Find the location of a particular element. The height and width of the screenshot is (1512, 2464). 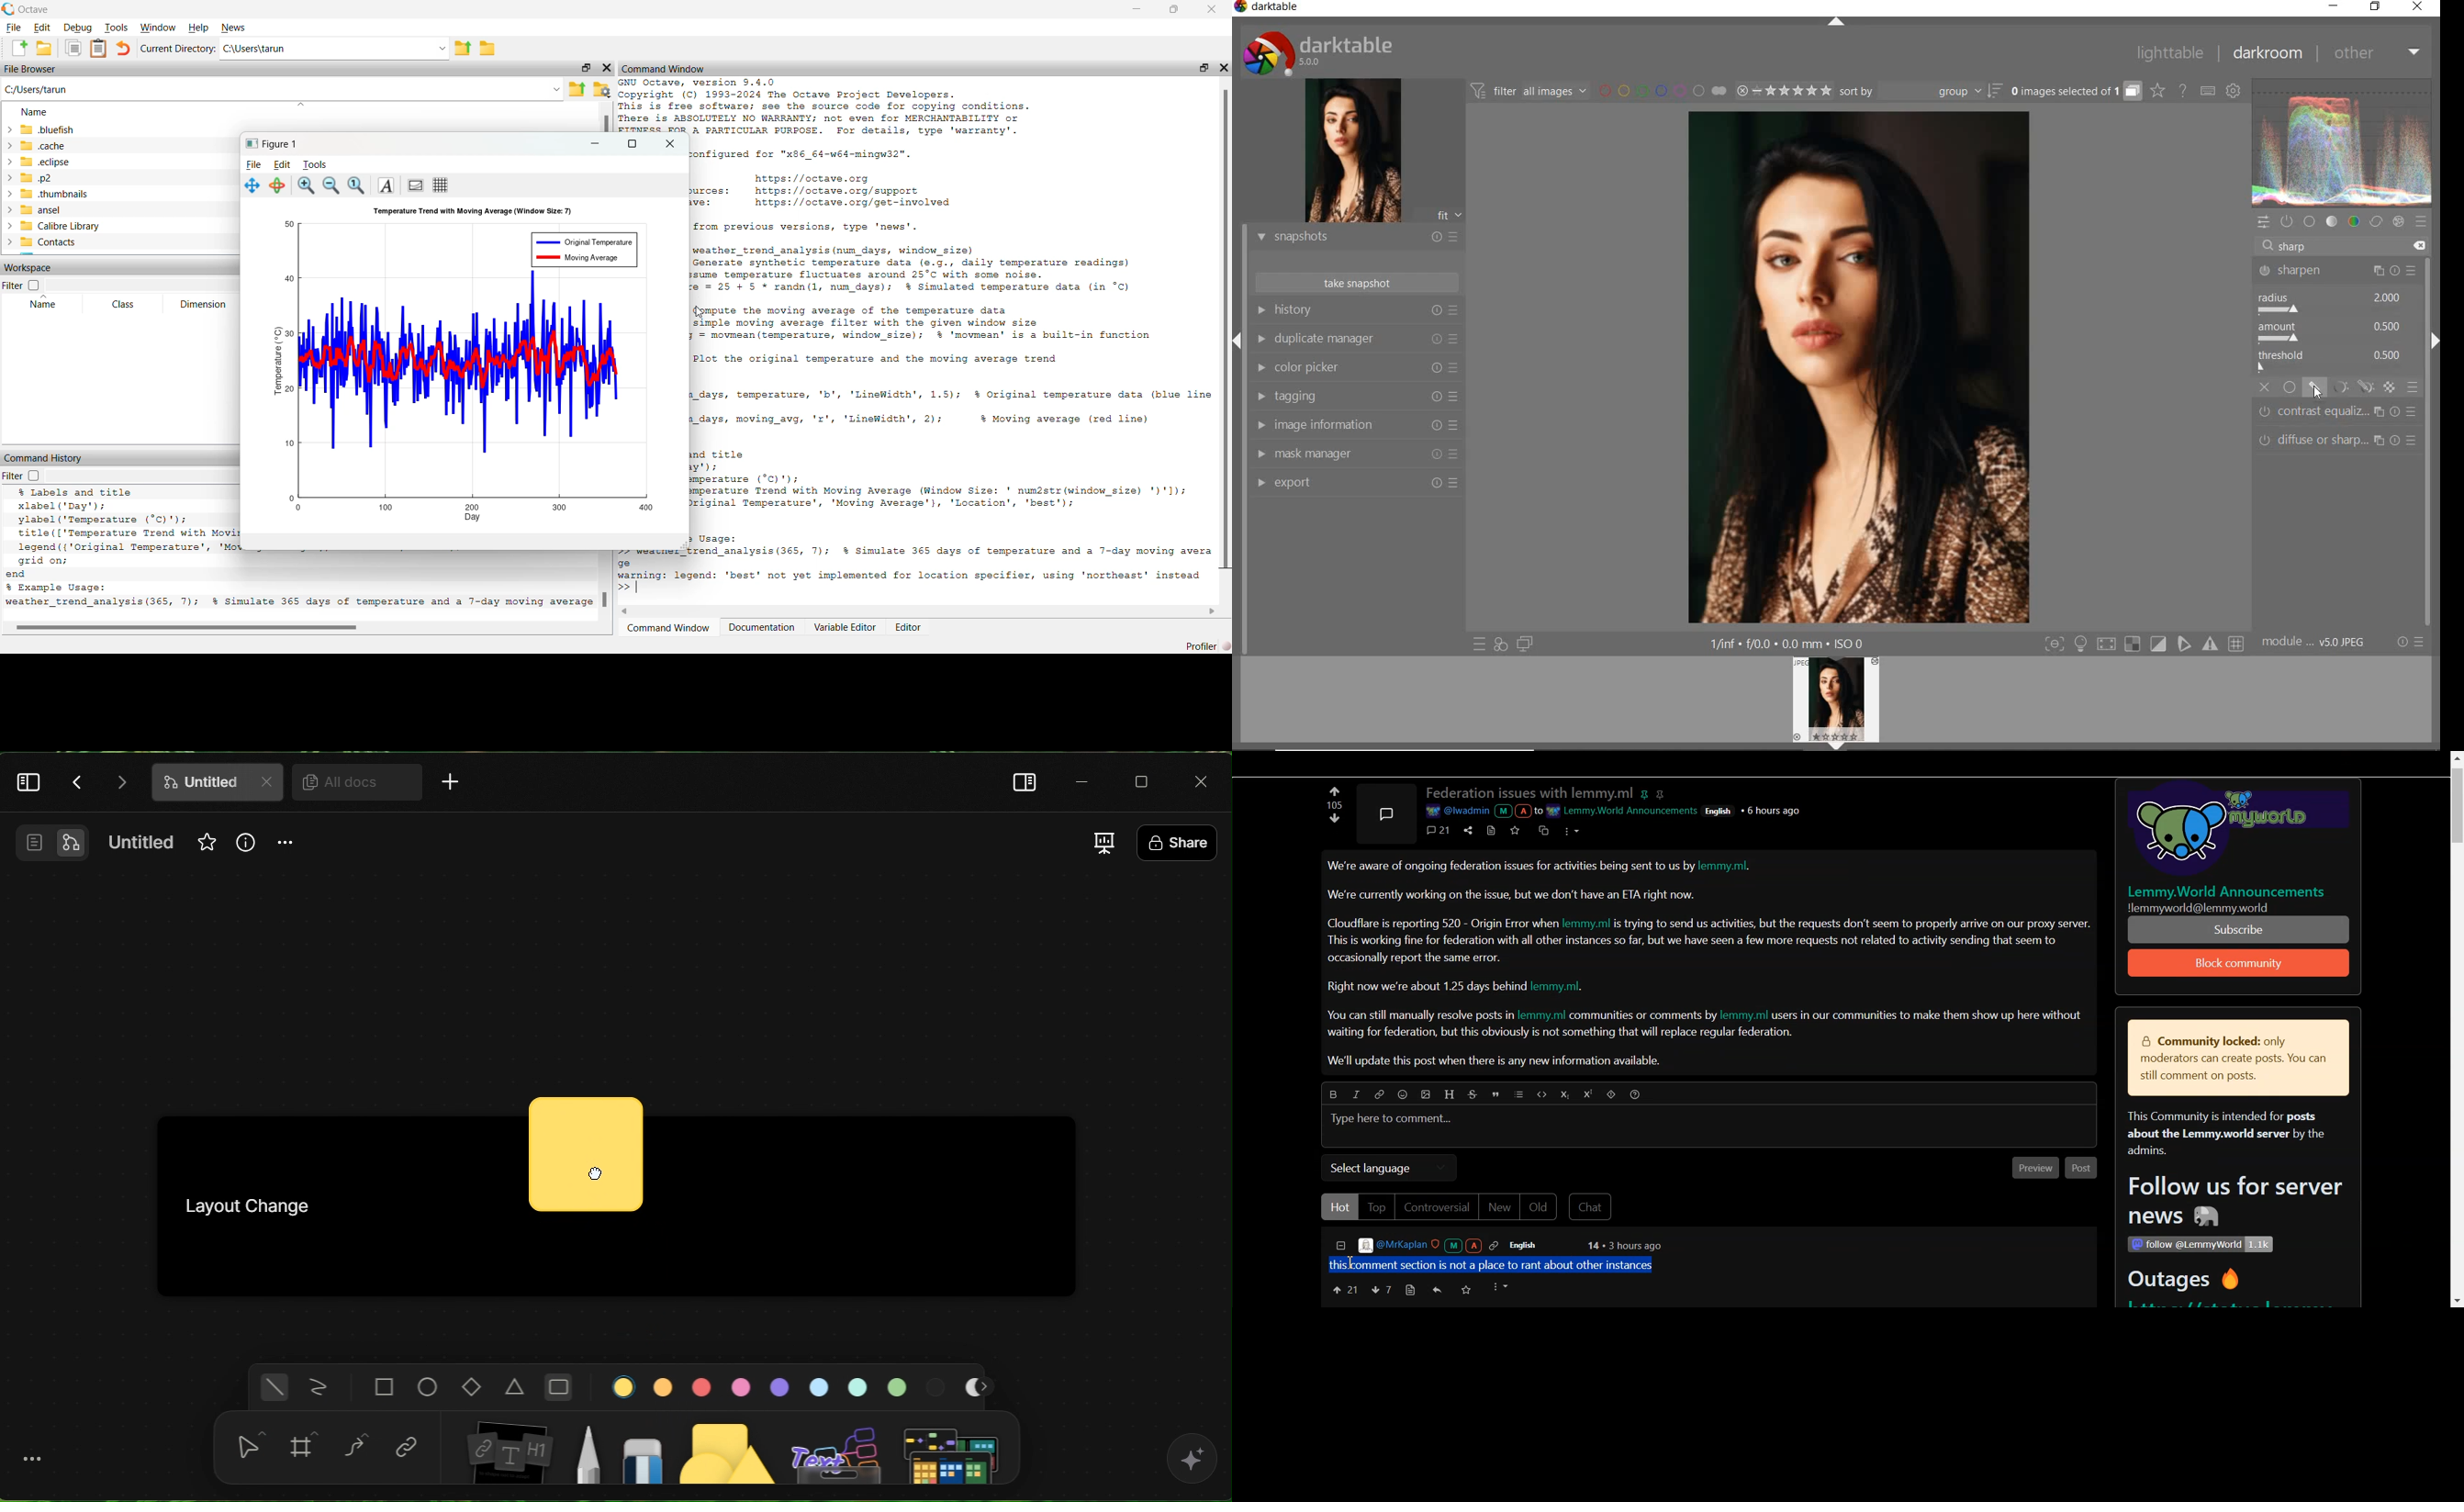

Post is located at coordinates (2082, 1169).